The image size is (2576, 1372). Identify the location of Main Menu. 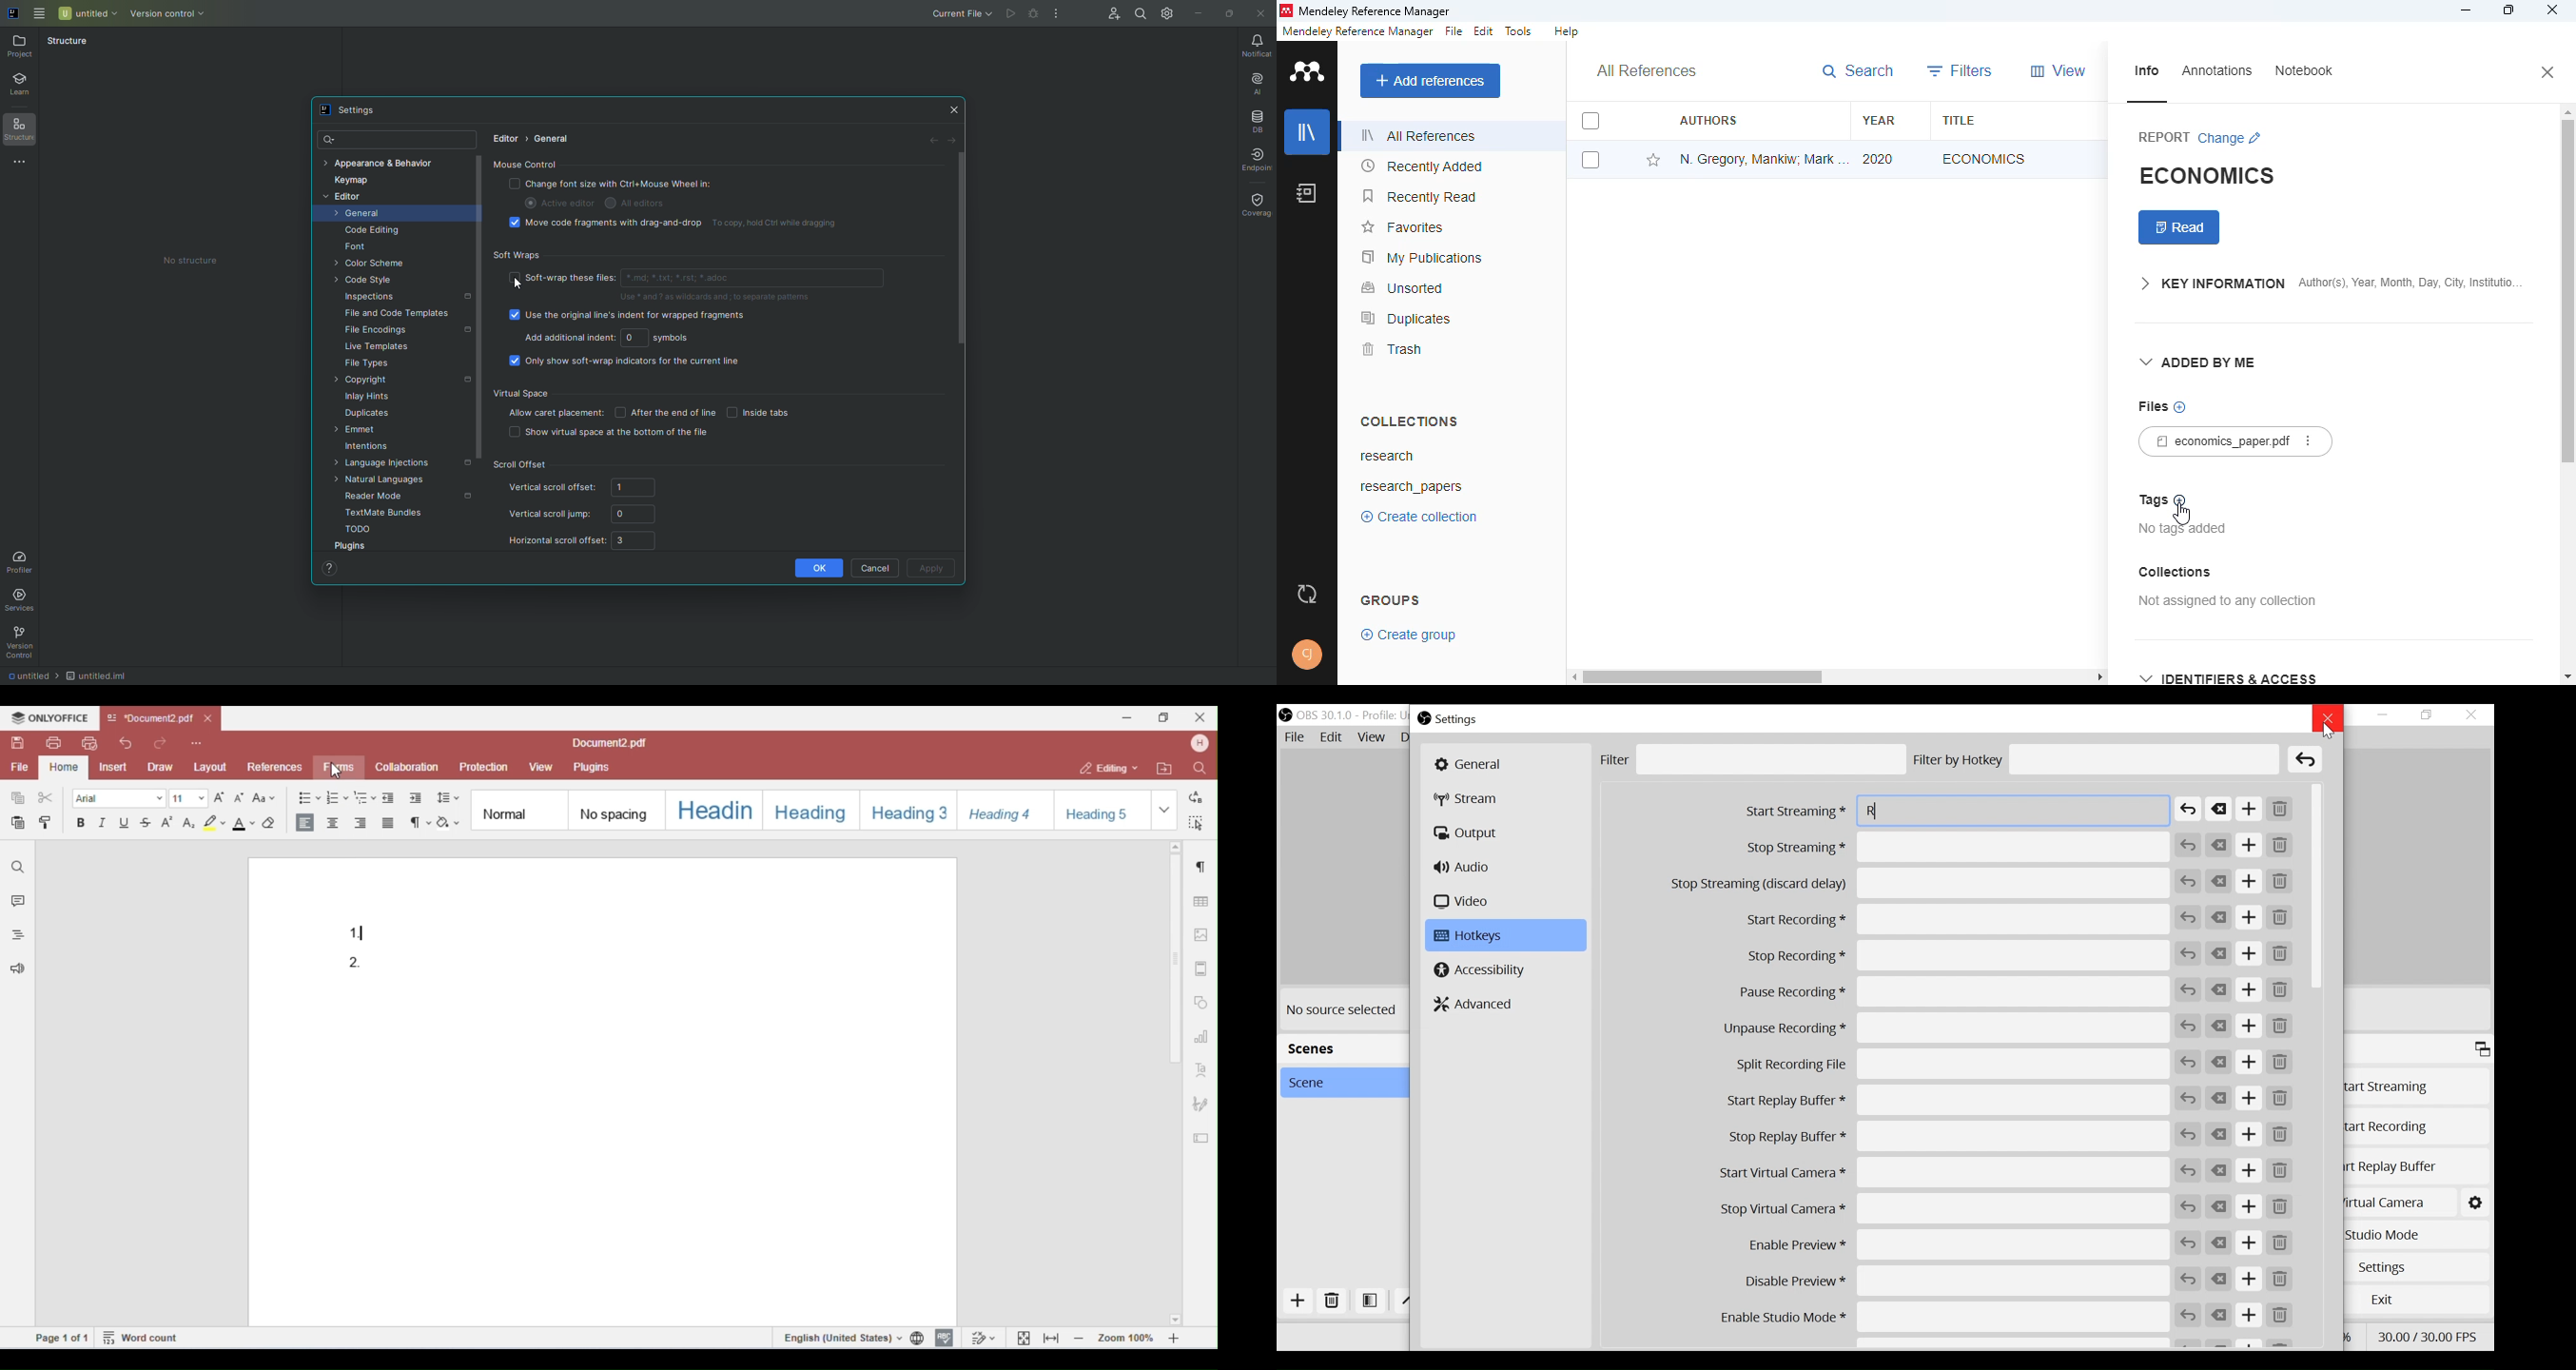
(41, 15).